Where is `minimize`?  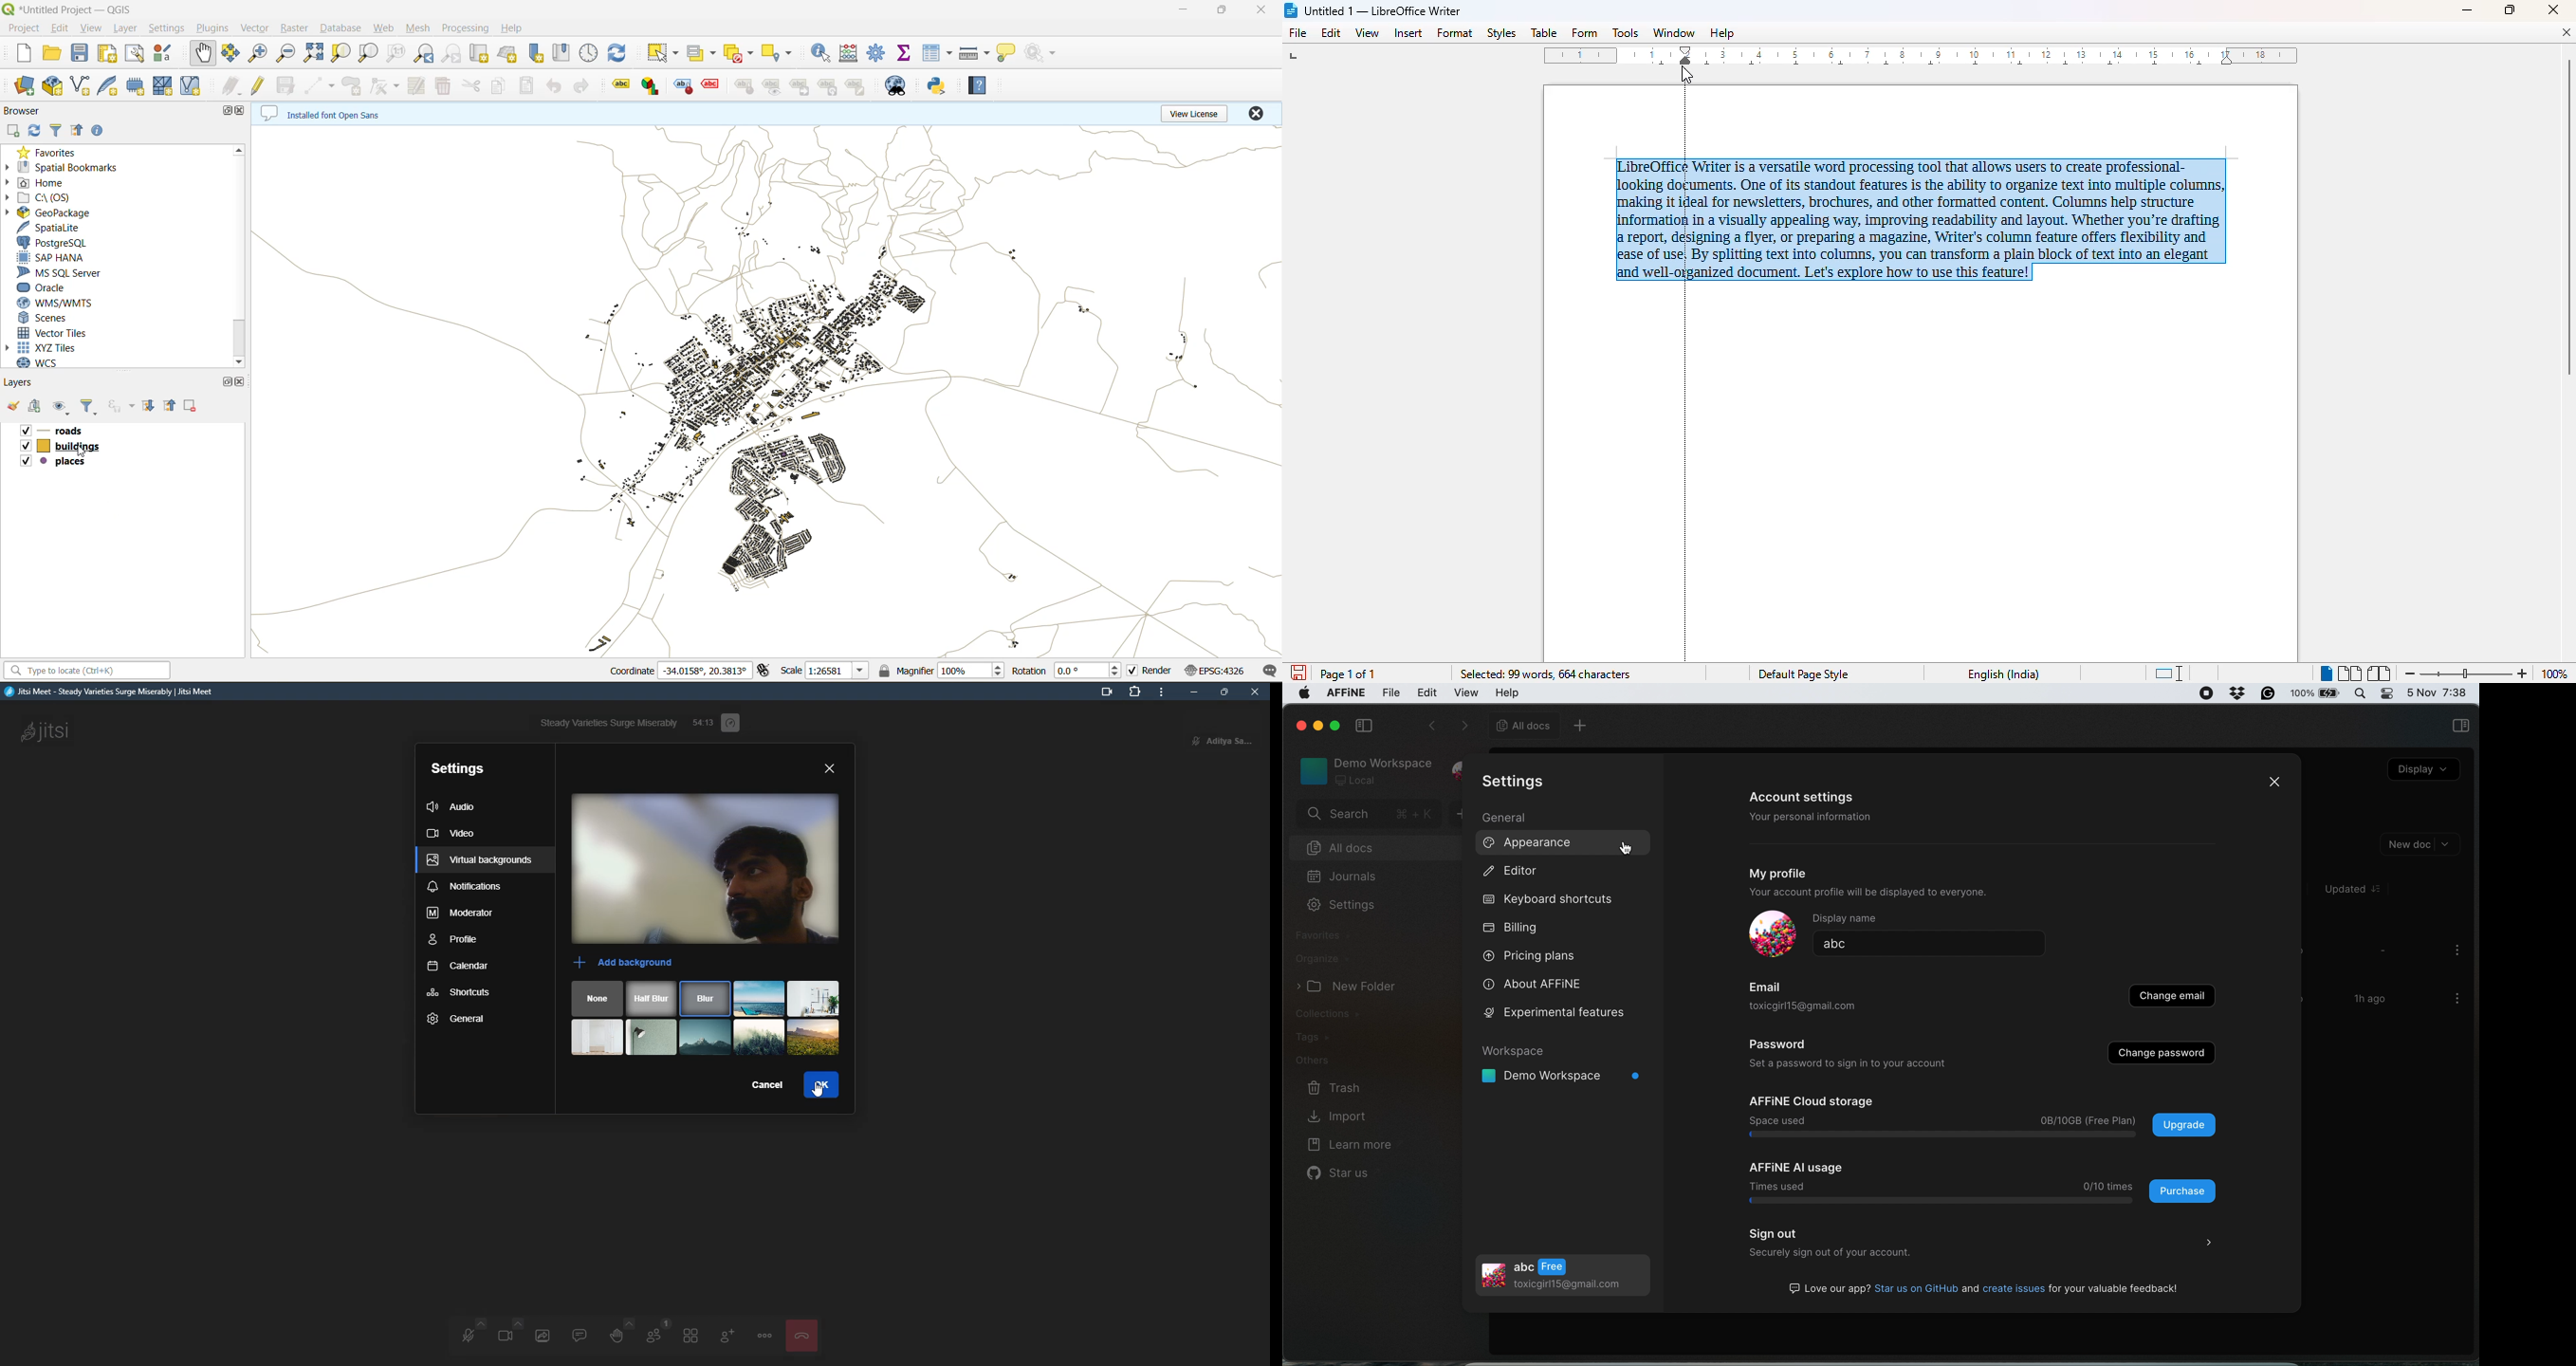
minimize is located at coordinates (2467, 11).